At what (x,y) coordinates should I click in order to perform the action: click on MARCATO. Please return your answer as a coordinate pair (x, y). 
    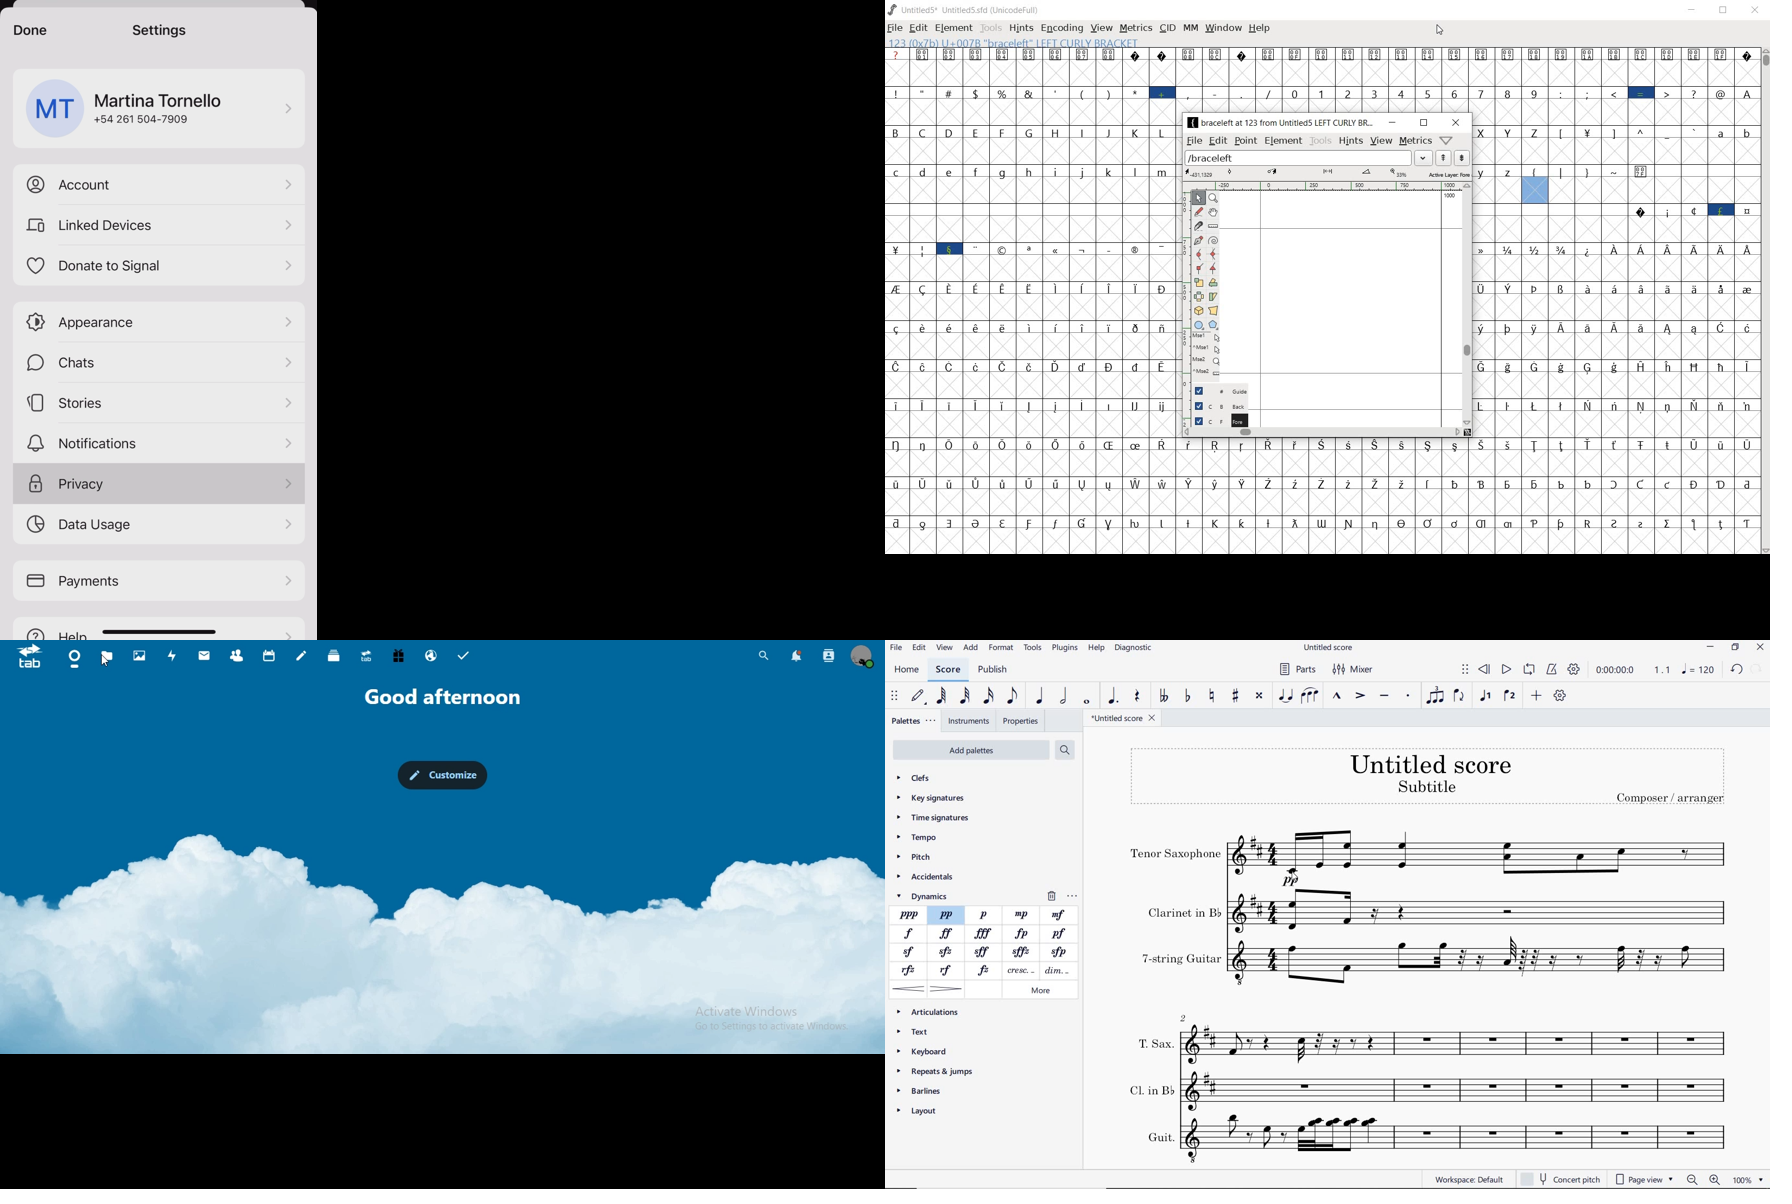
    Looking at the image, I should click on (1337, 697).